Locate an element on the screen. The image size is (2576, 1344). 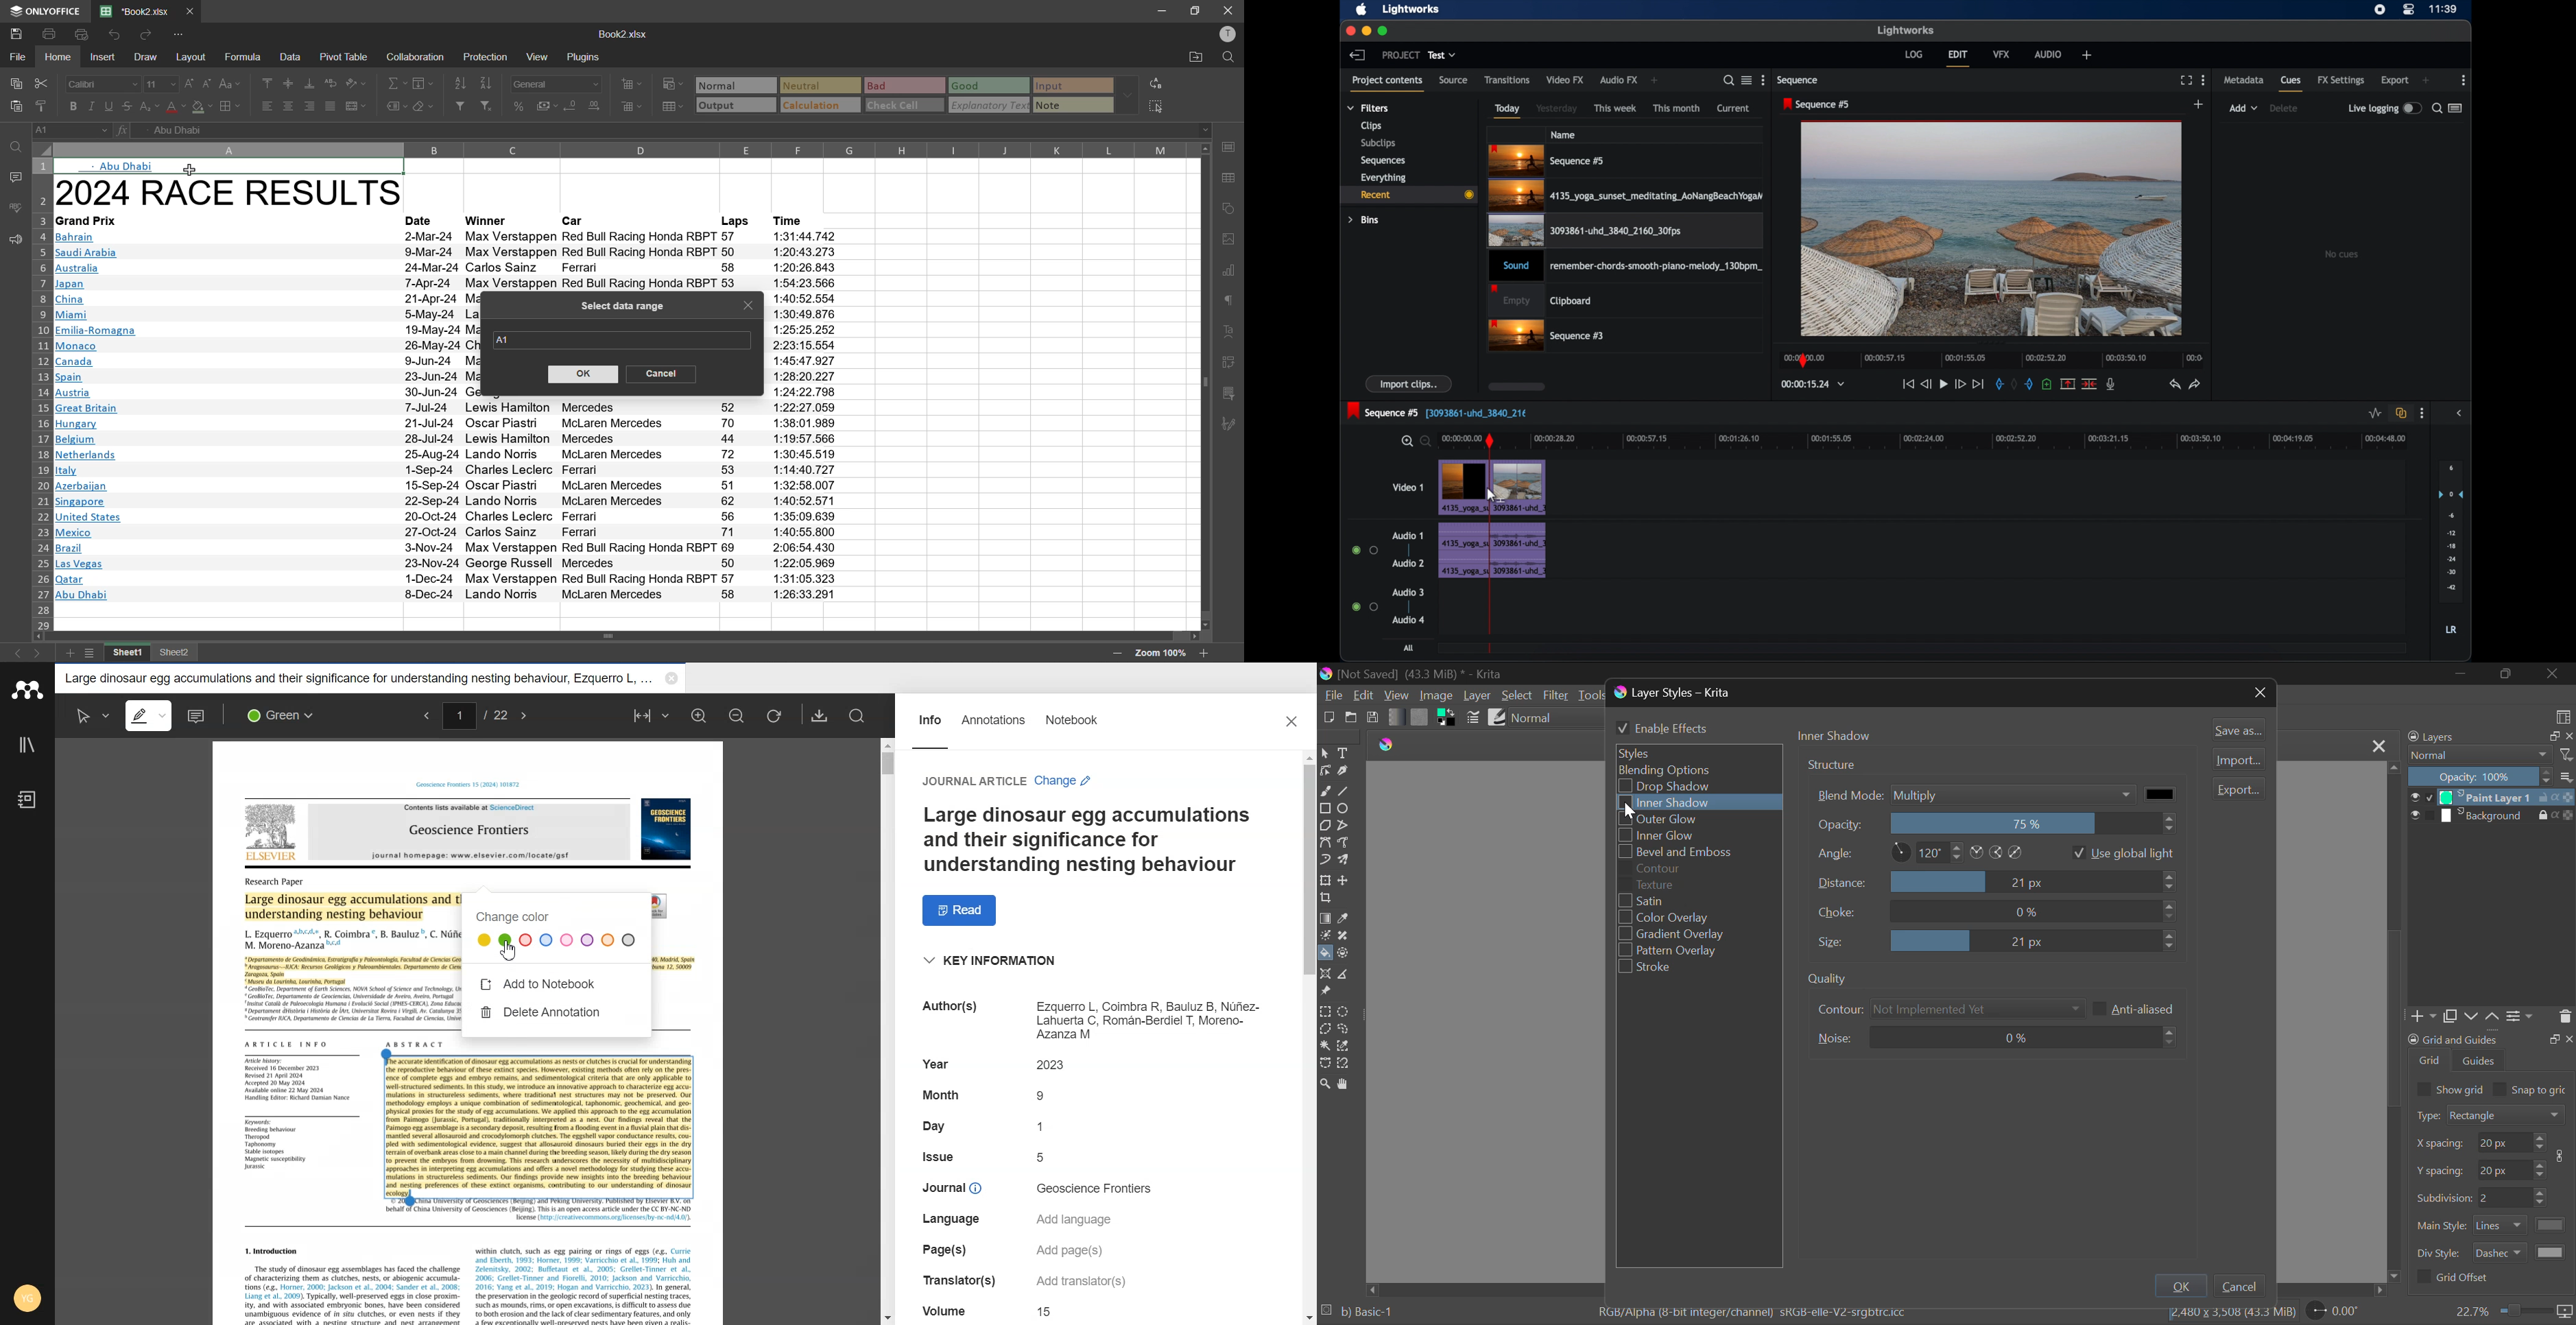
Library is located at coordinates (27, 745).